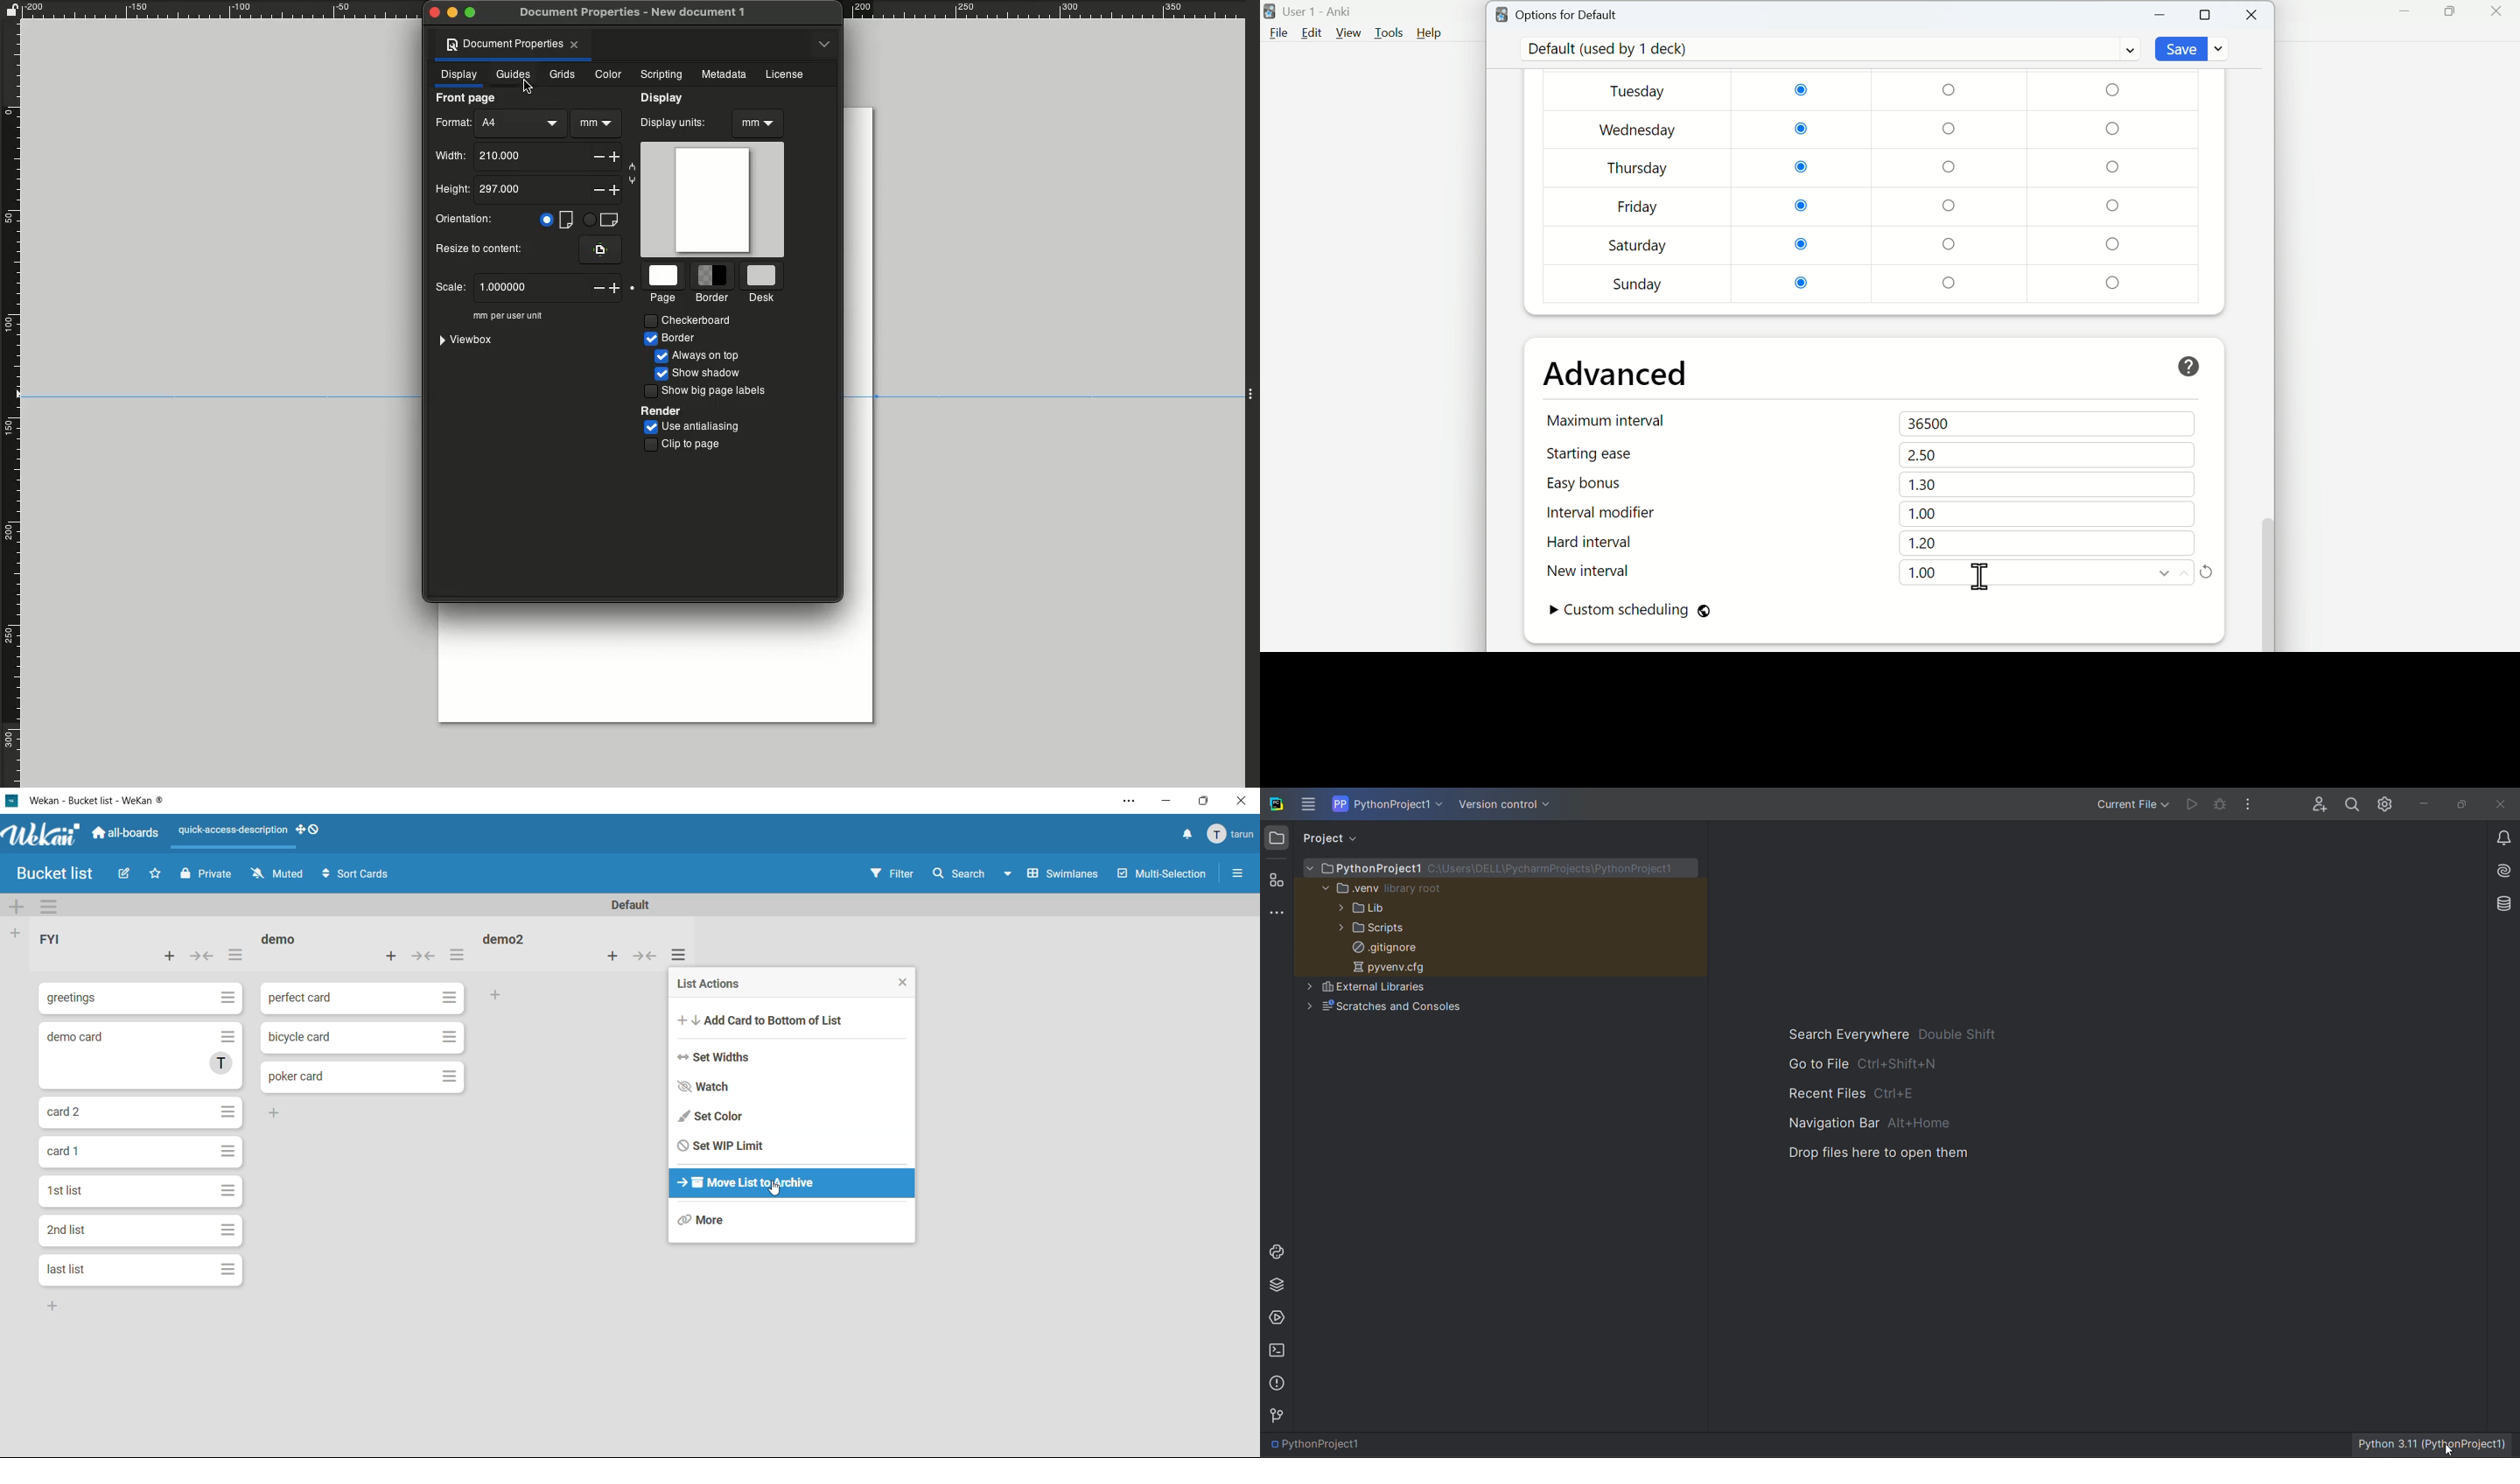 The image size is (2520, 1484). What do you see at coordinates (1334, 838) in the screenshot?
I see `project` at bounding box center [1334, 838].